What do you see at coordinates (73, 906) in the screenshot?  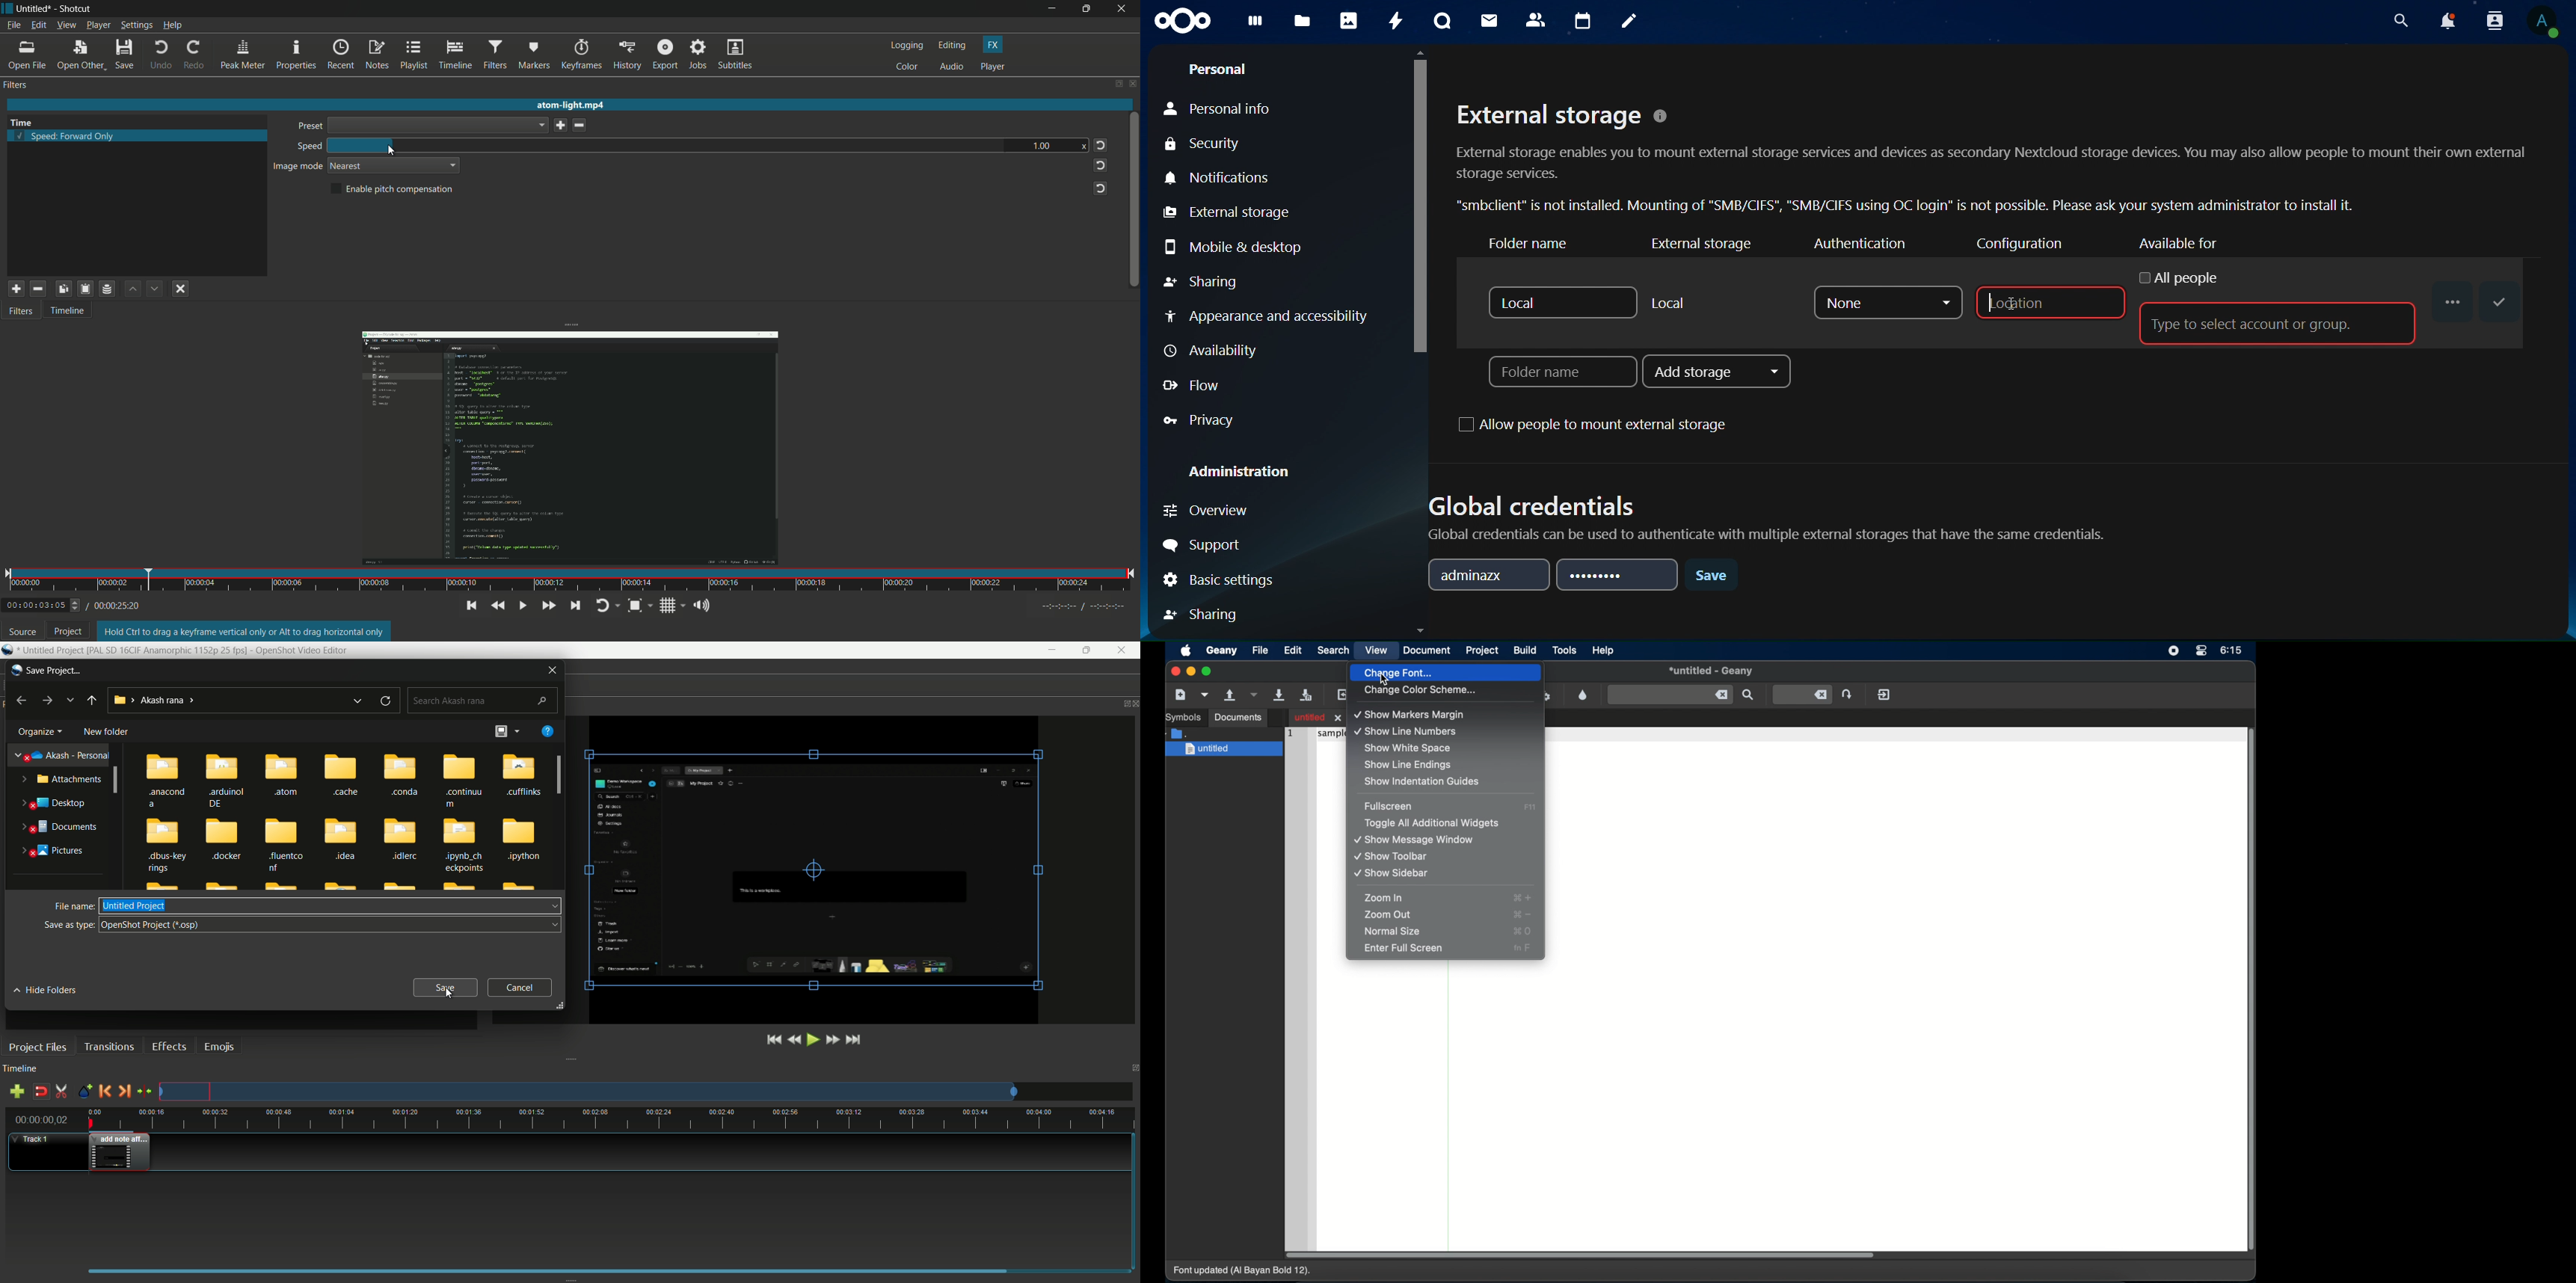 I see `file name` at bounding box center [73, 906].